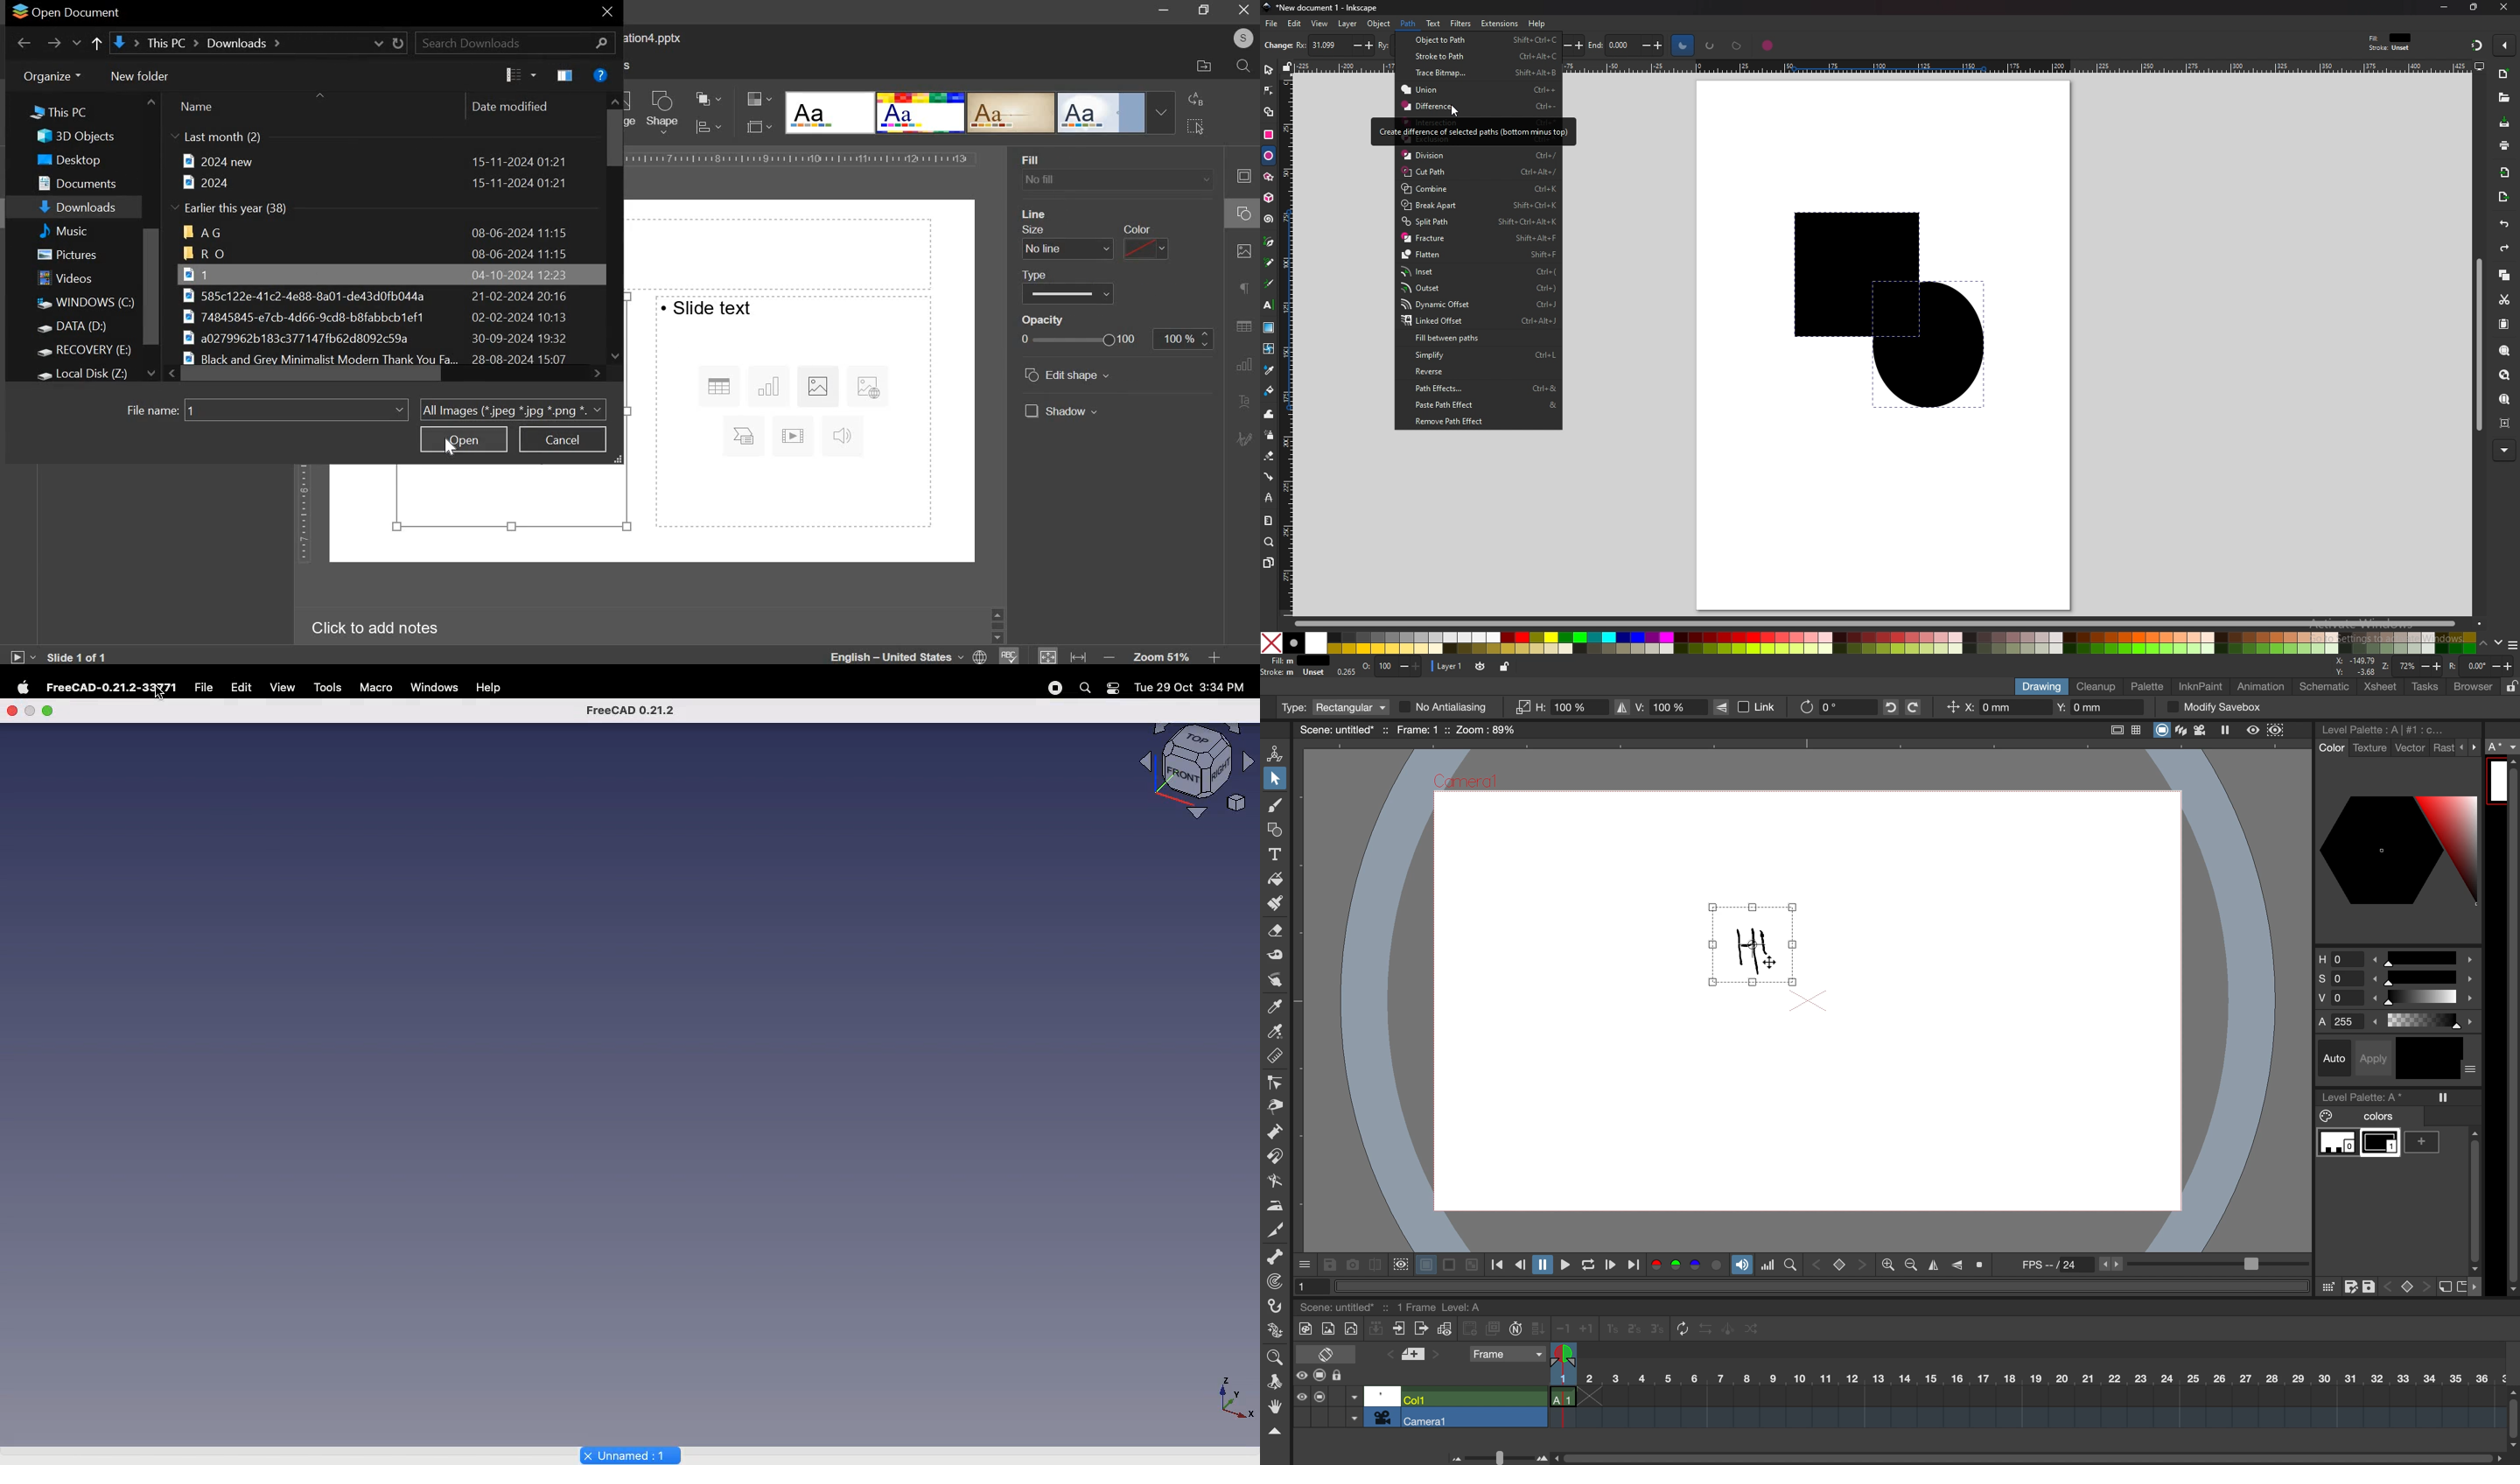 The width and height of the screenshot is (2520, 1484). What do you see at coordinates (1479, 389) in the screenshot?
I see `Path Effects` at bounding box center [1479, 389].